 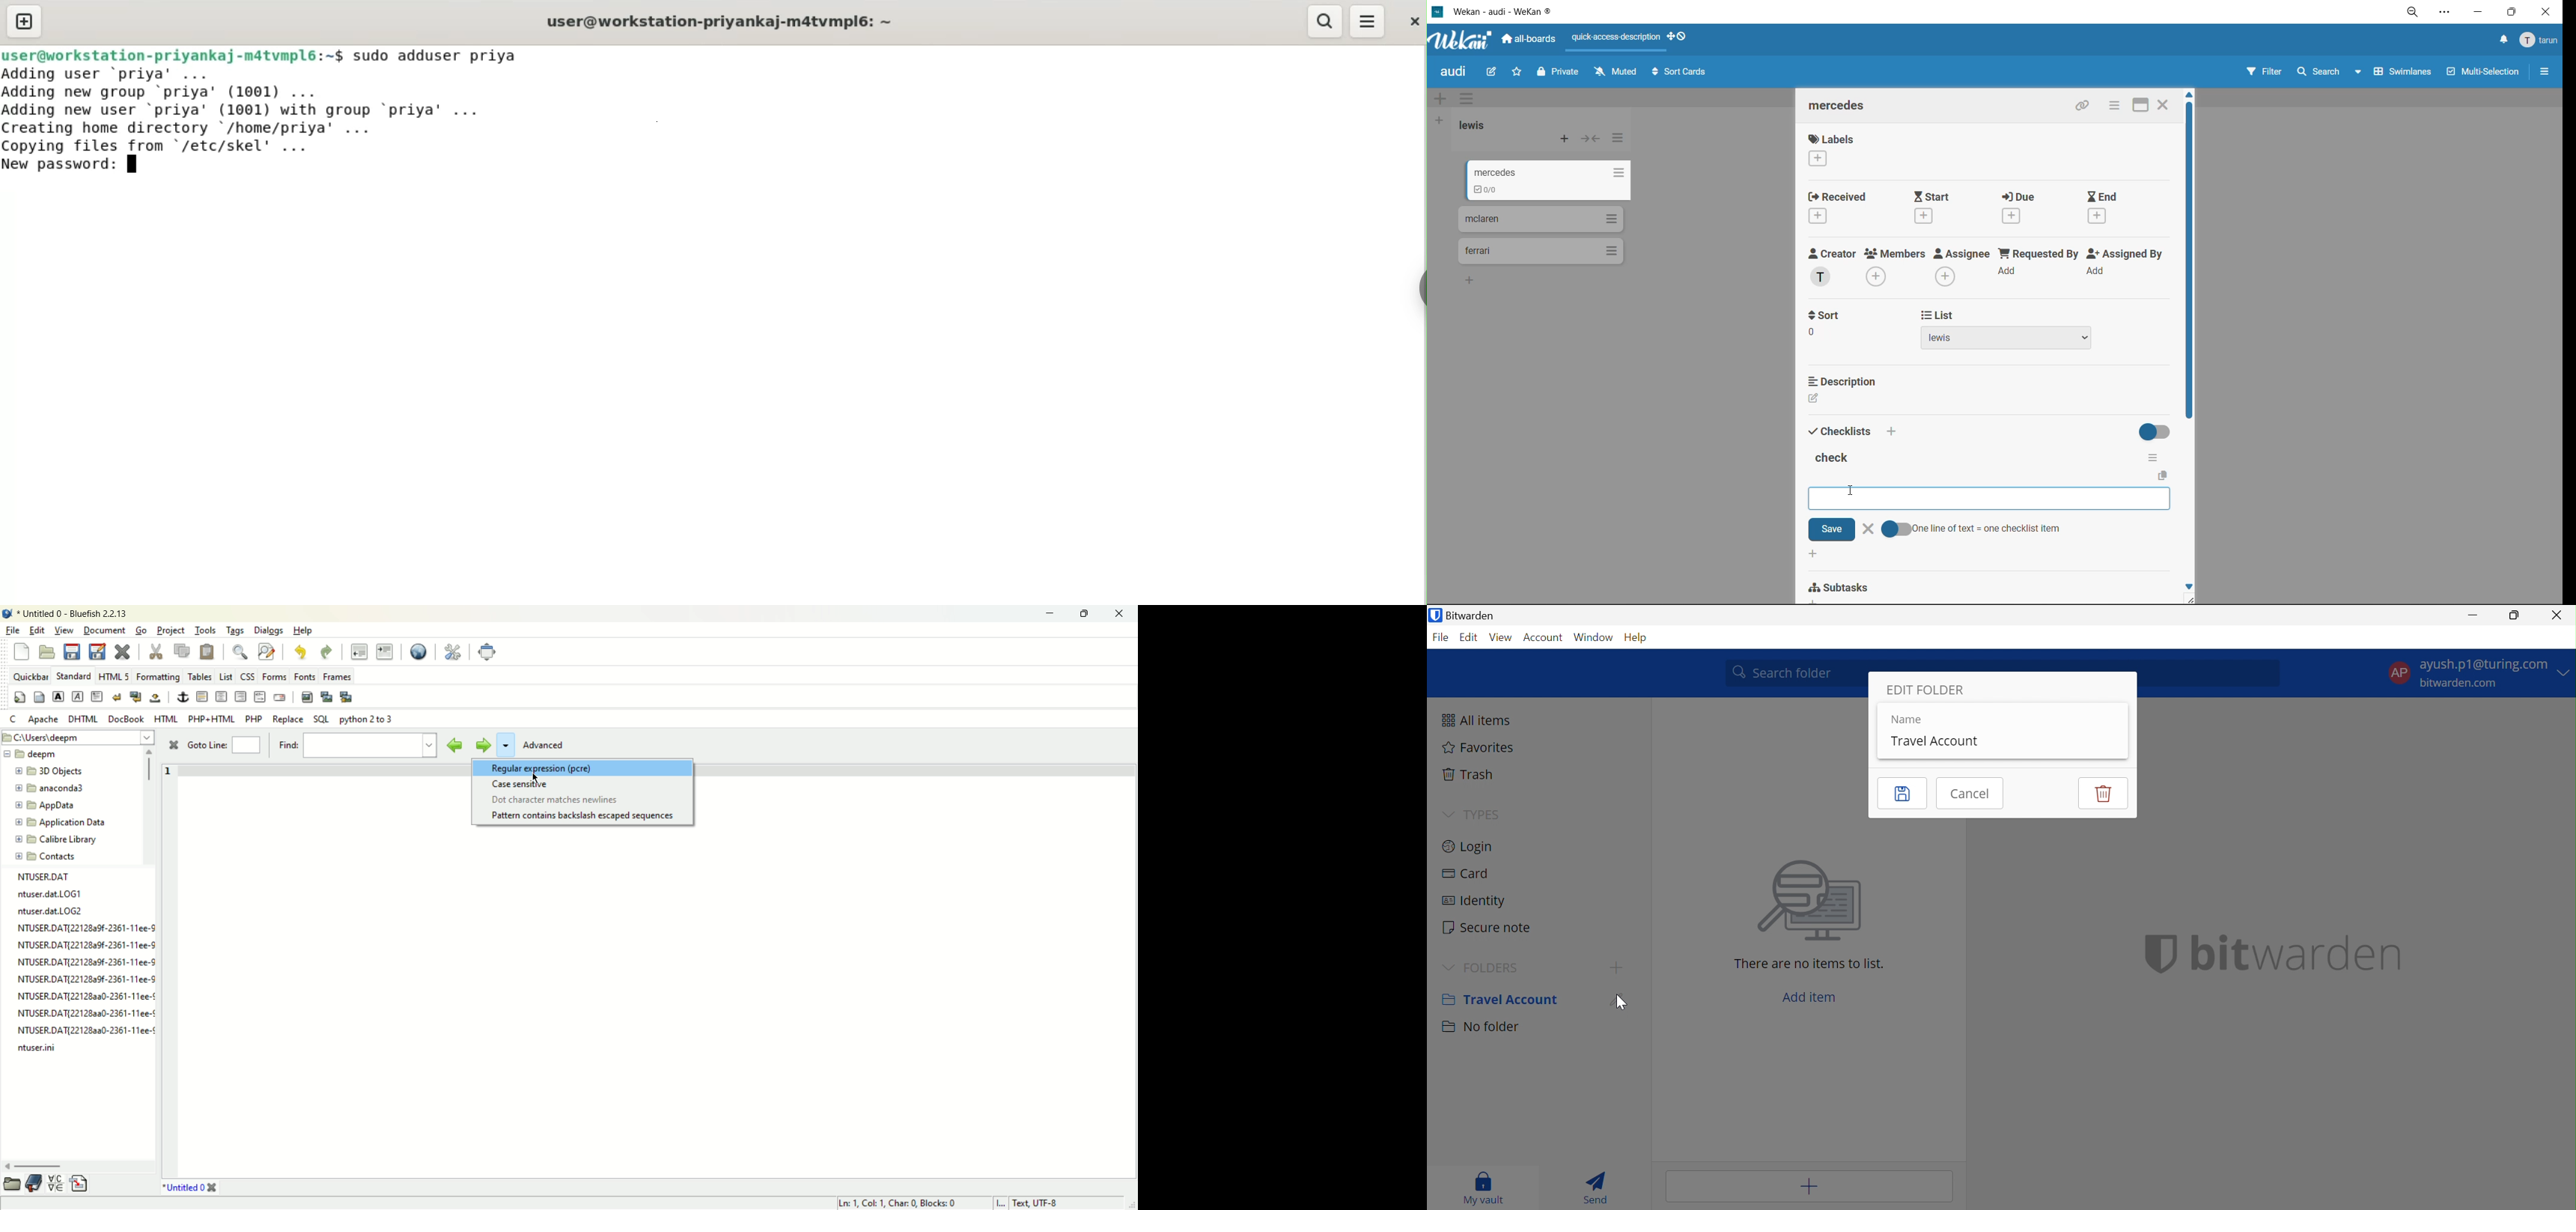 I want to click on sudo adduser priya, so click(x=437, y=55).